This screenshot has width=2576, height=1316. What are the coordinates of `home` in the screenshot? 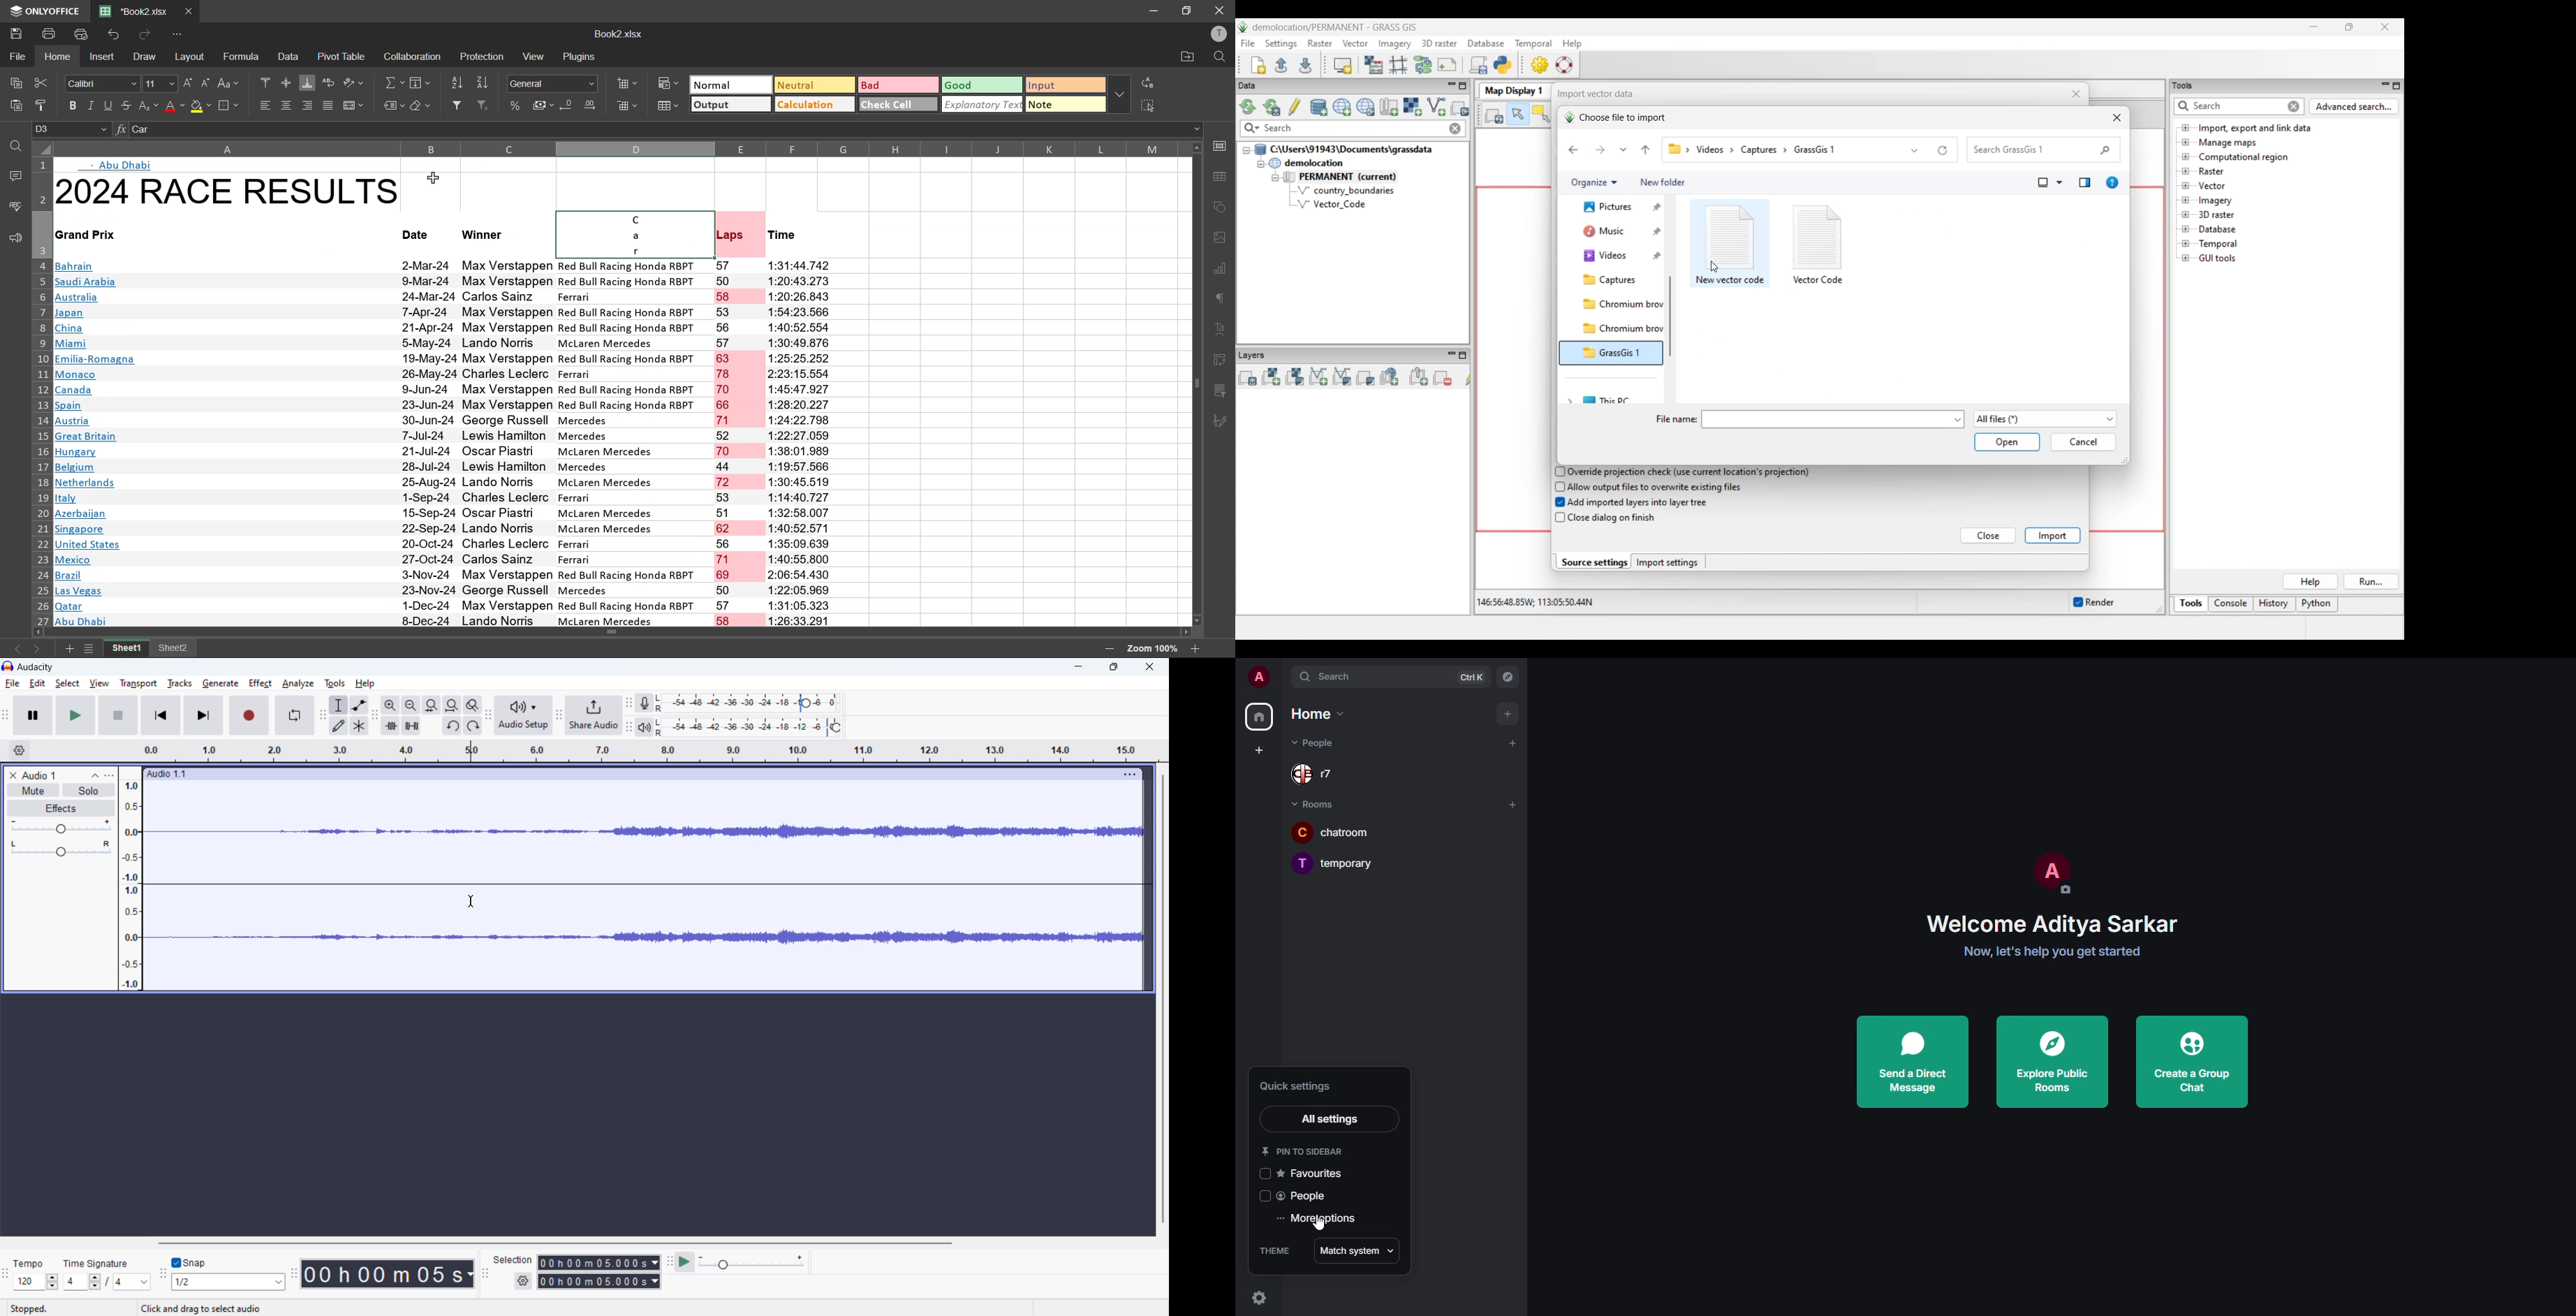 It's located at (64, 59).